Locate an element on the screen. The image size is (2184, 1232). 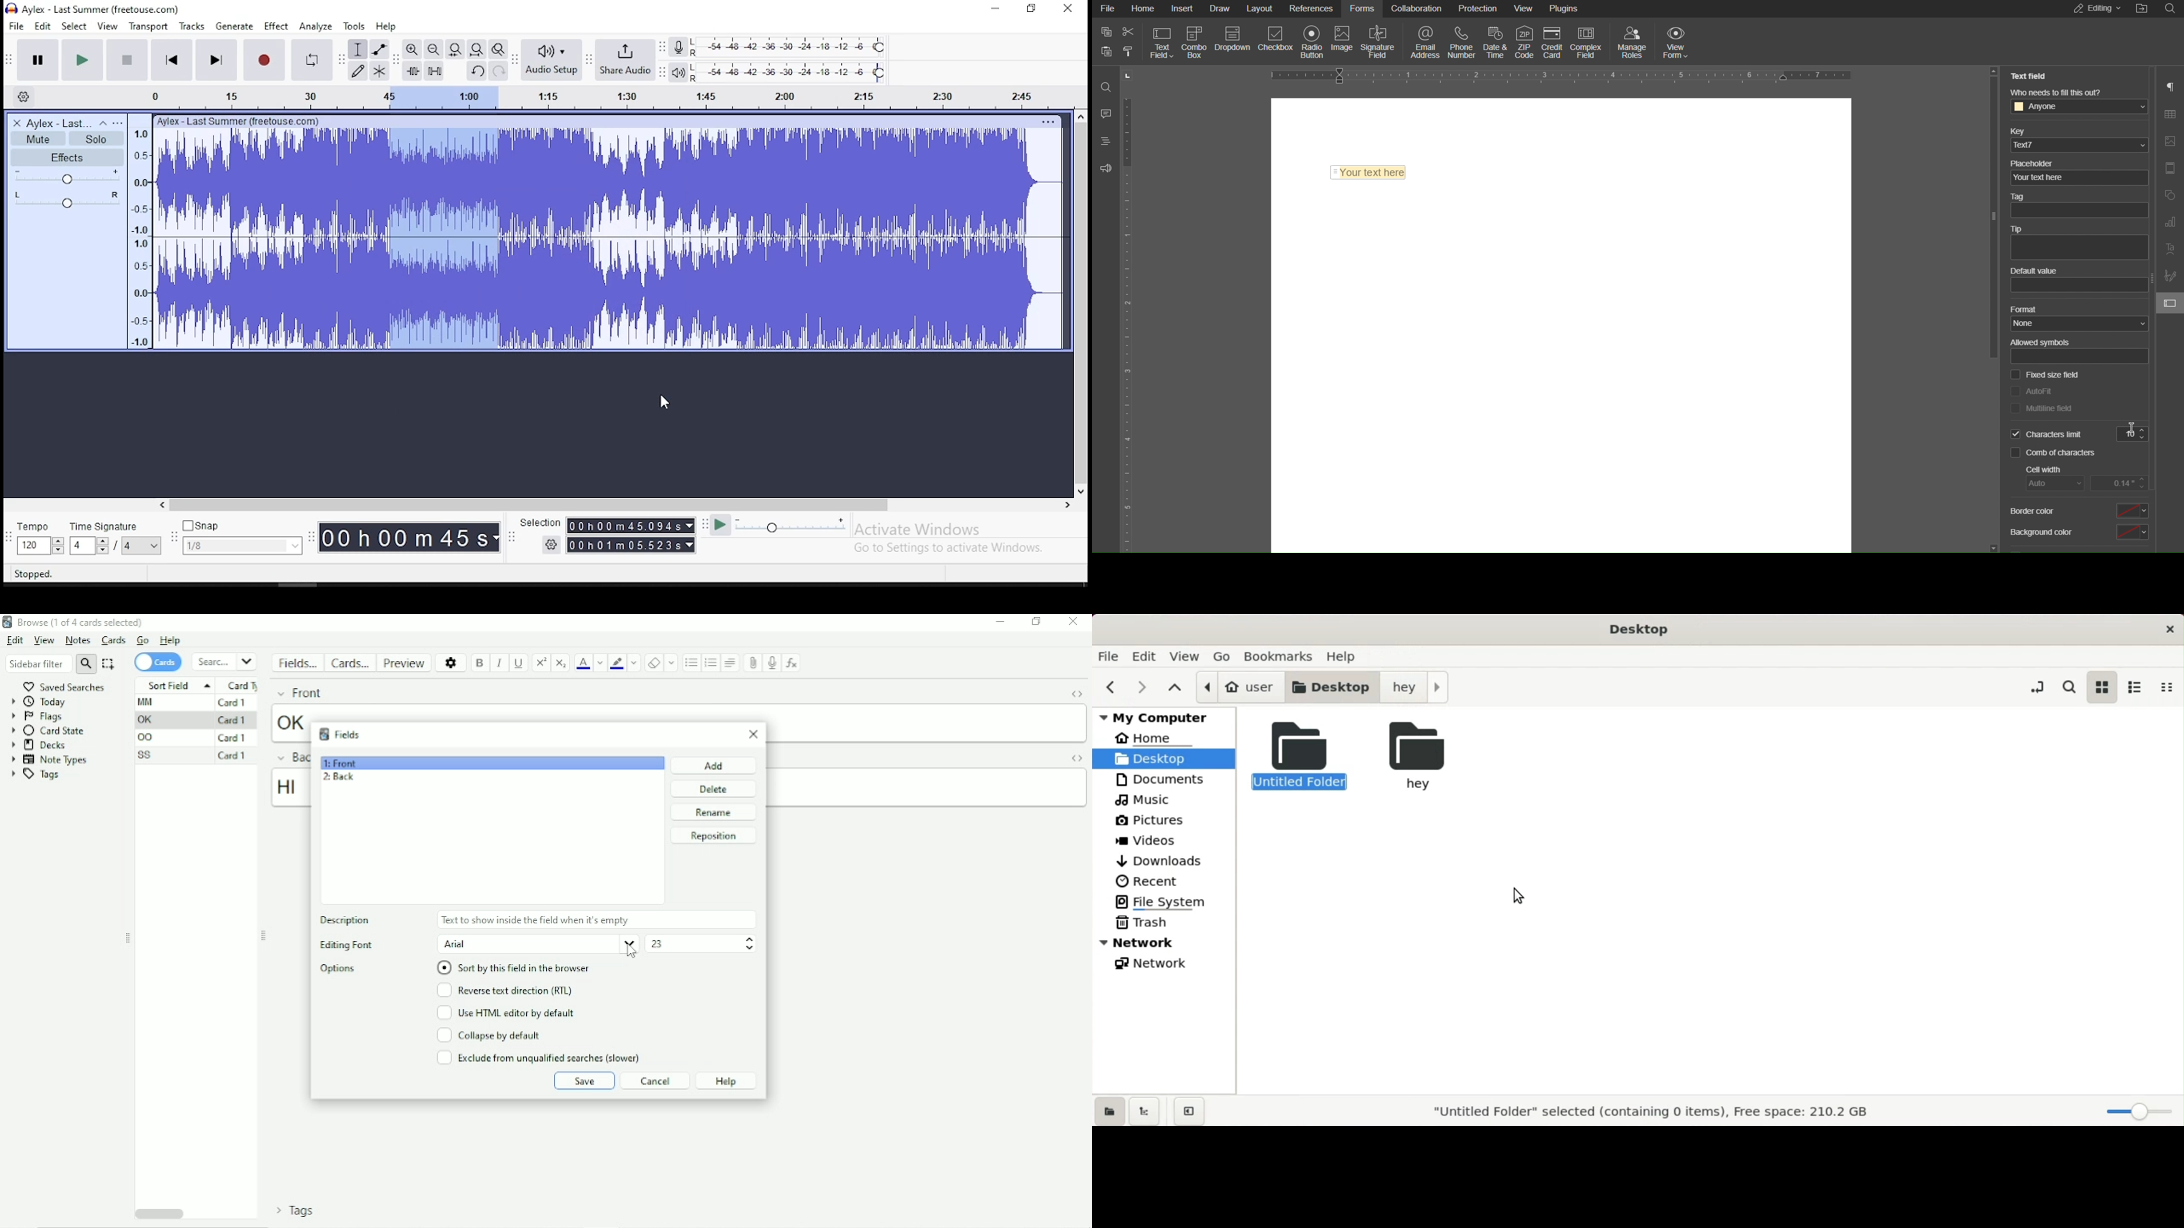
enable looping is located at coordinates (312, 60).